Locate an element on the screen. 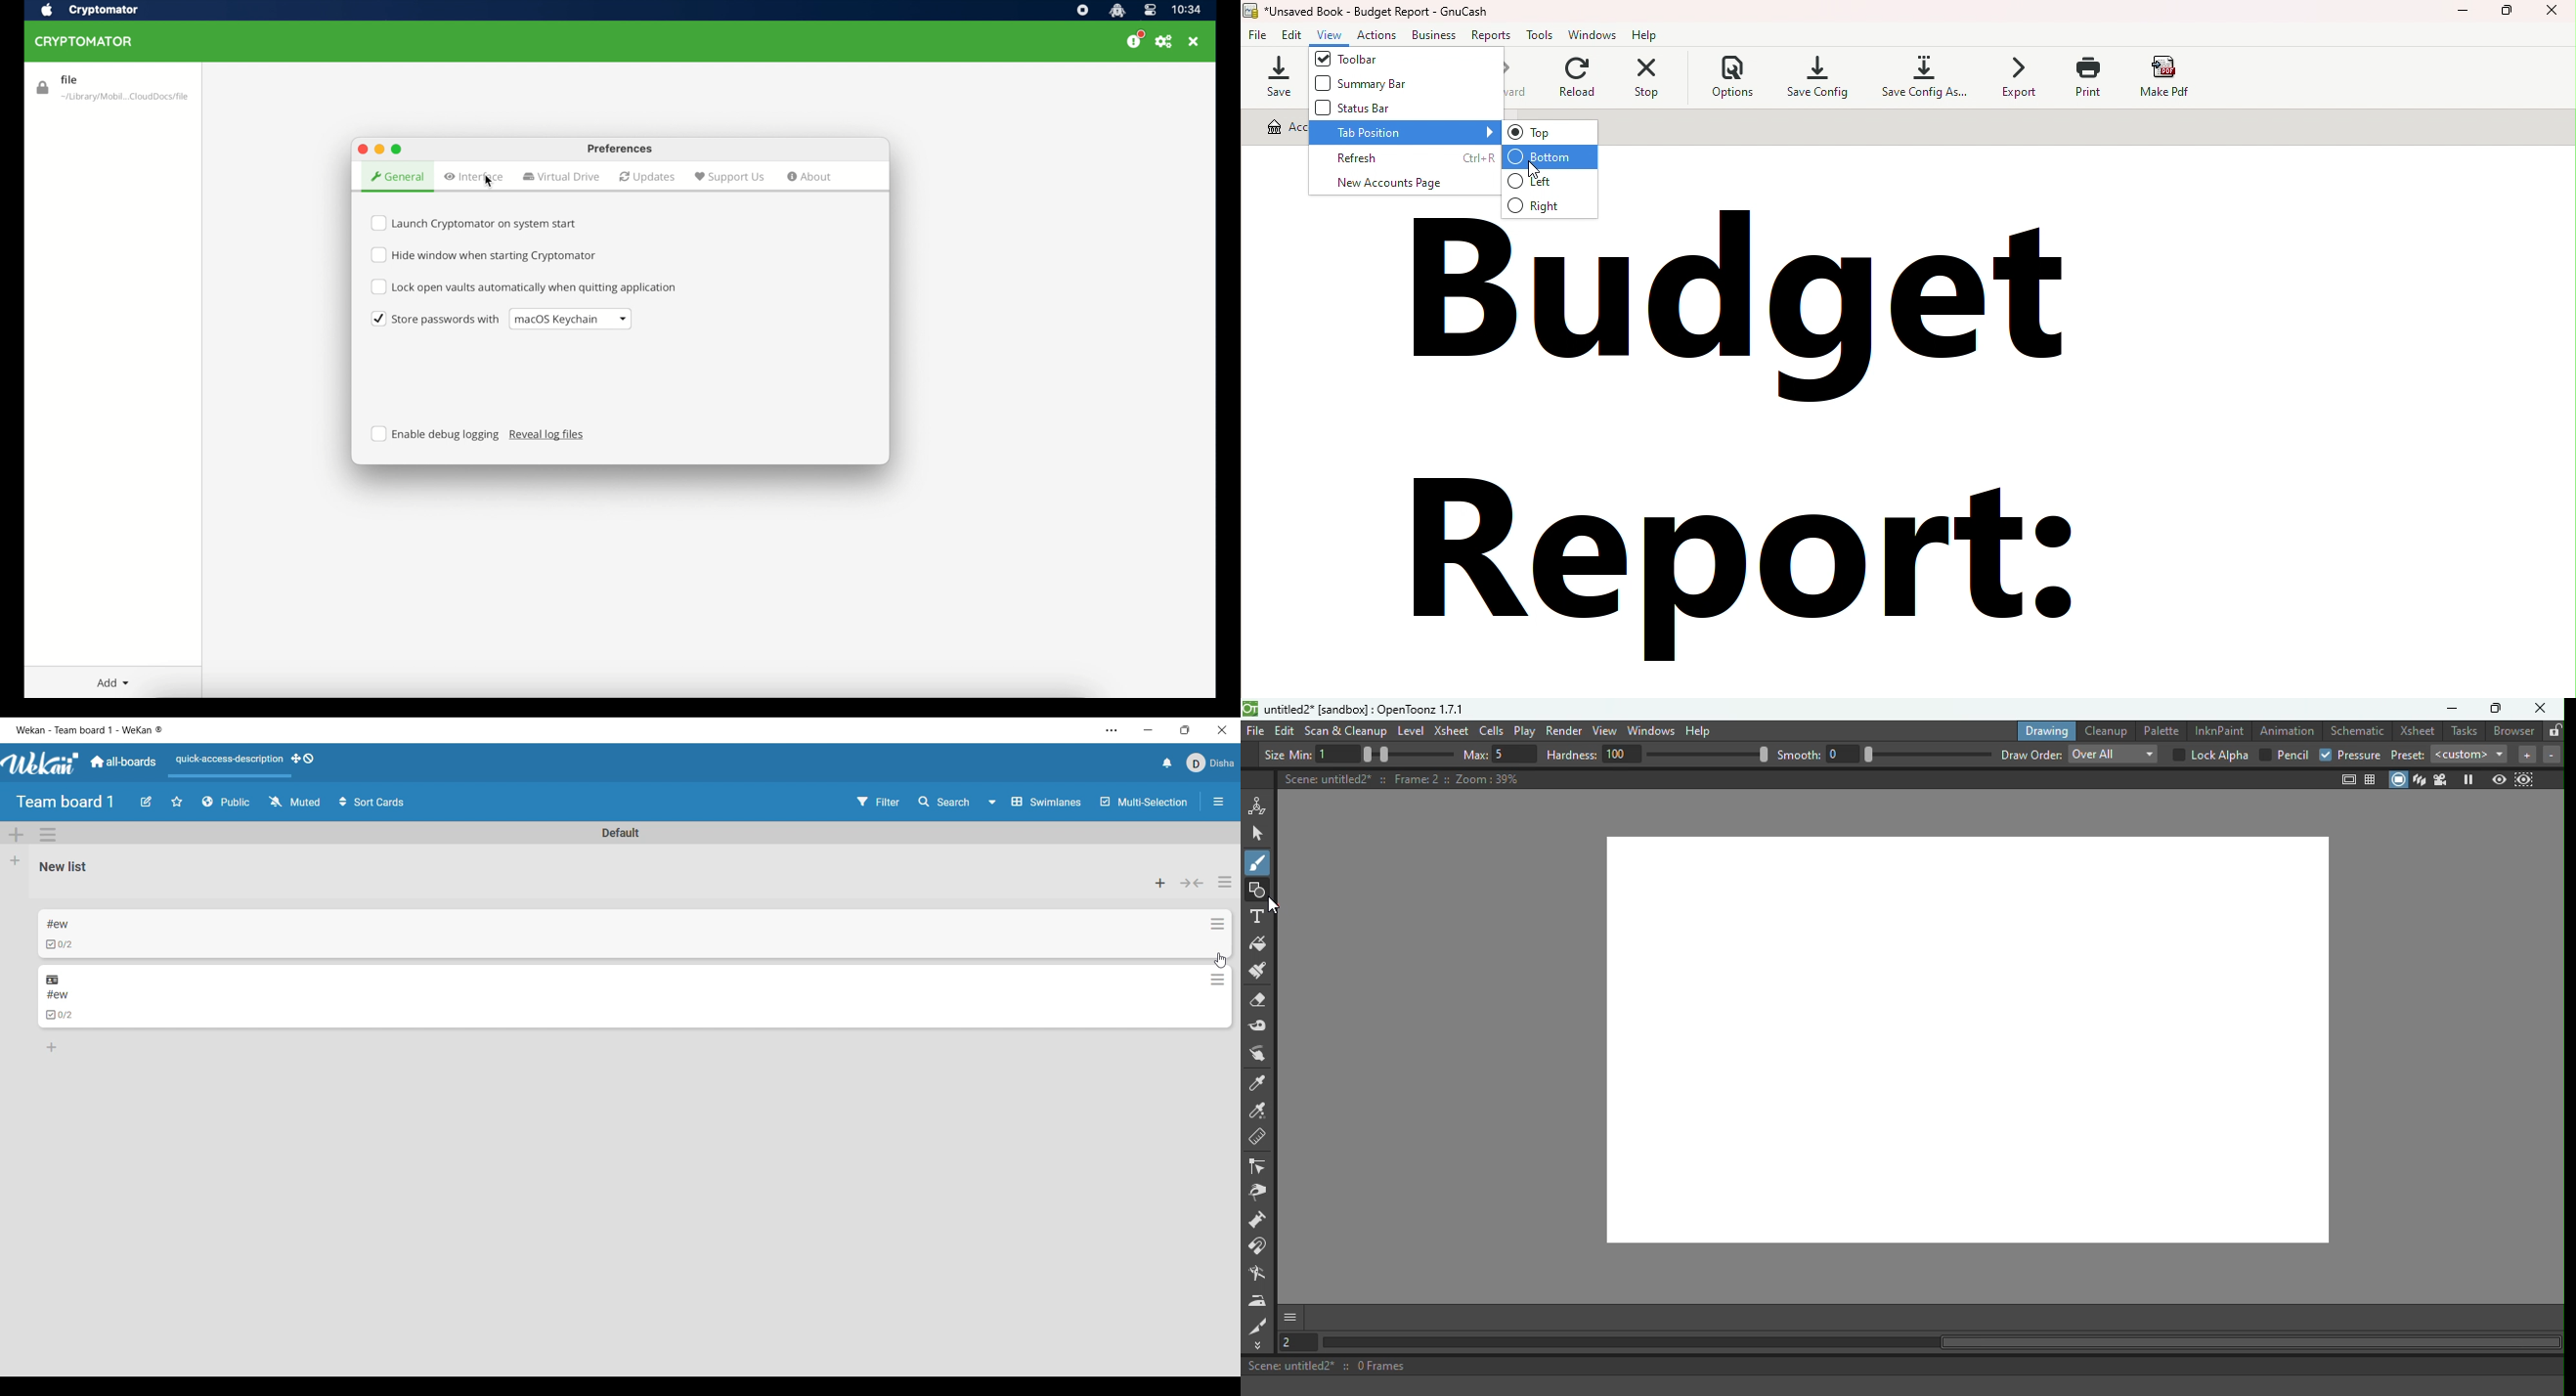 The image size is (2576, 1400). cursor is located at coordinates (1275, 903).